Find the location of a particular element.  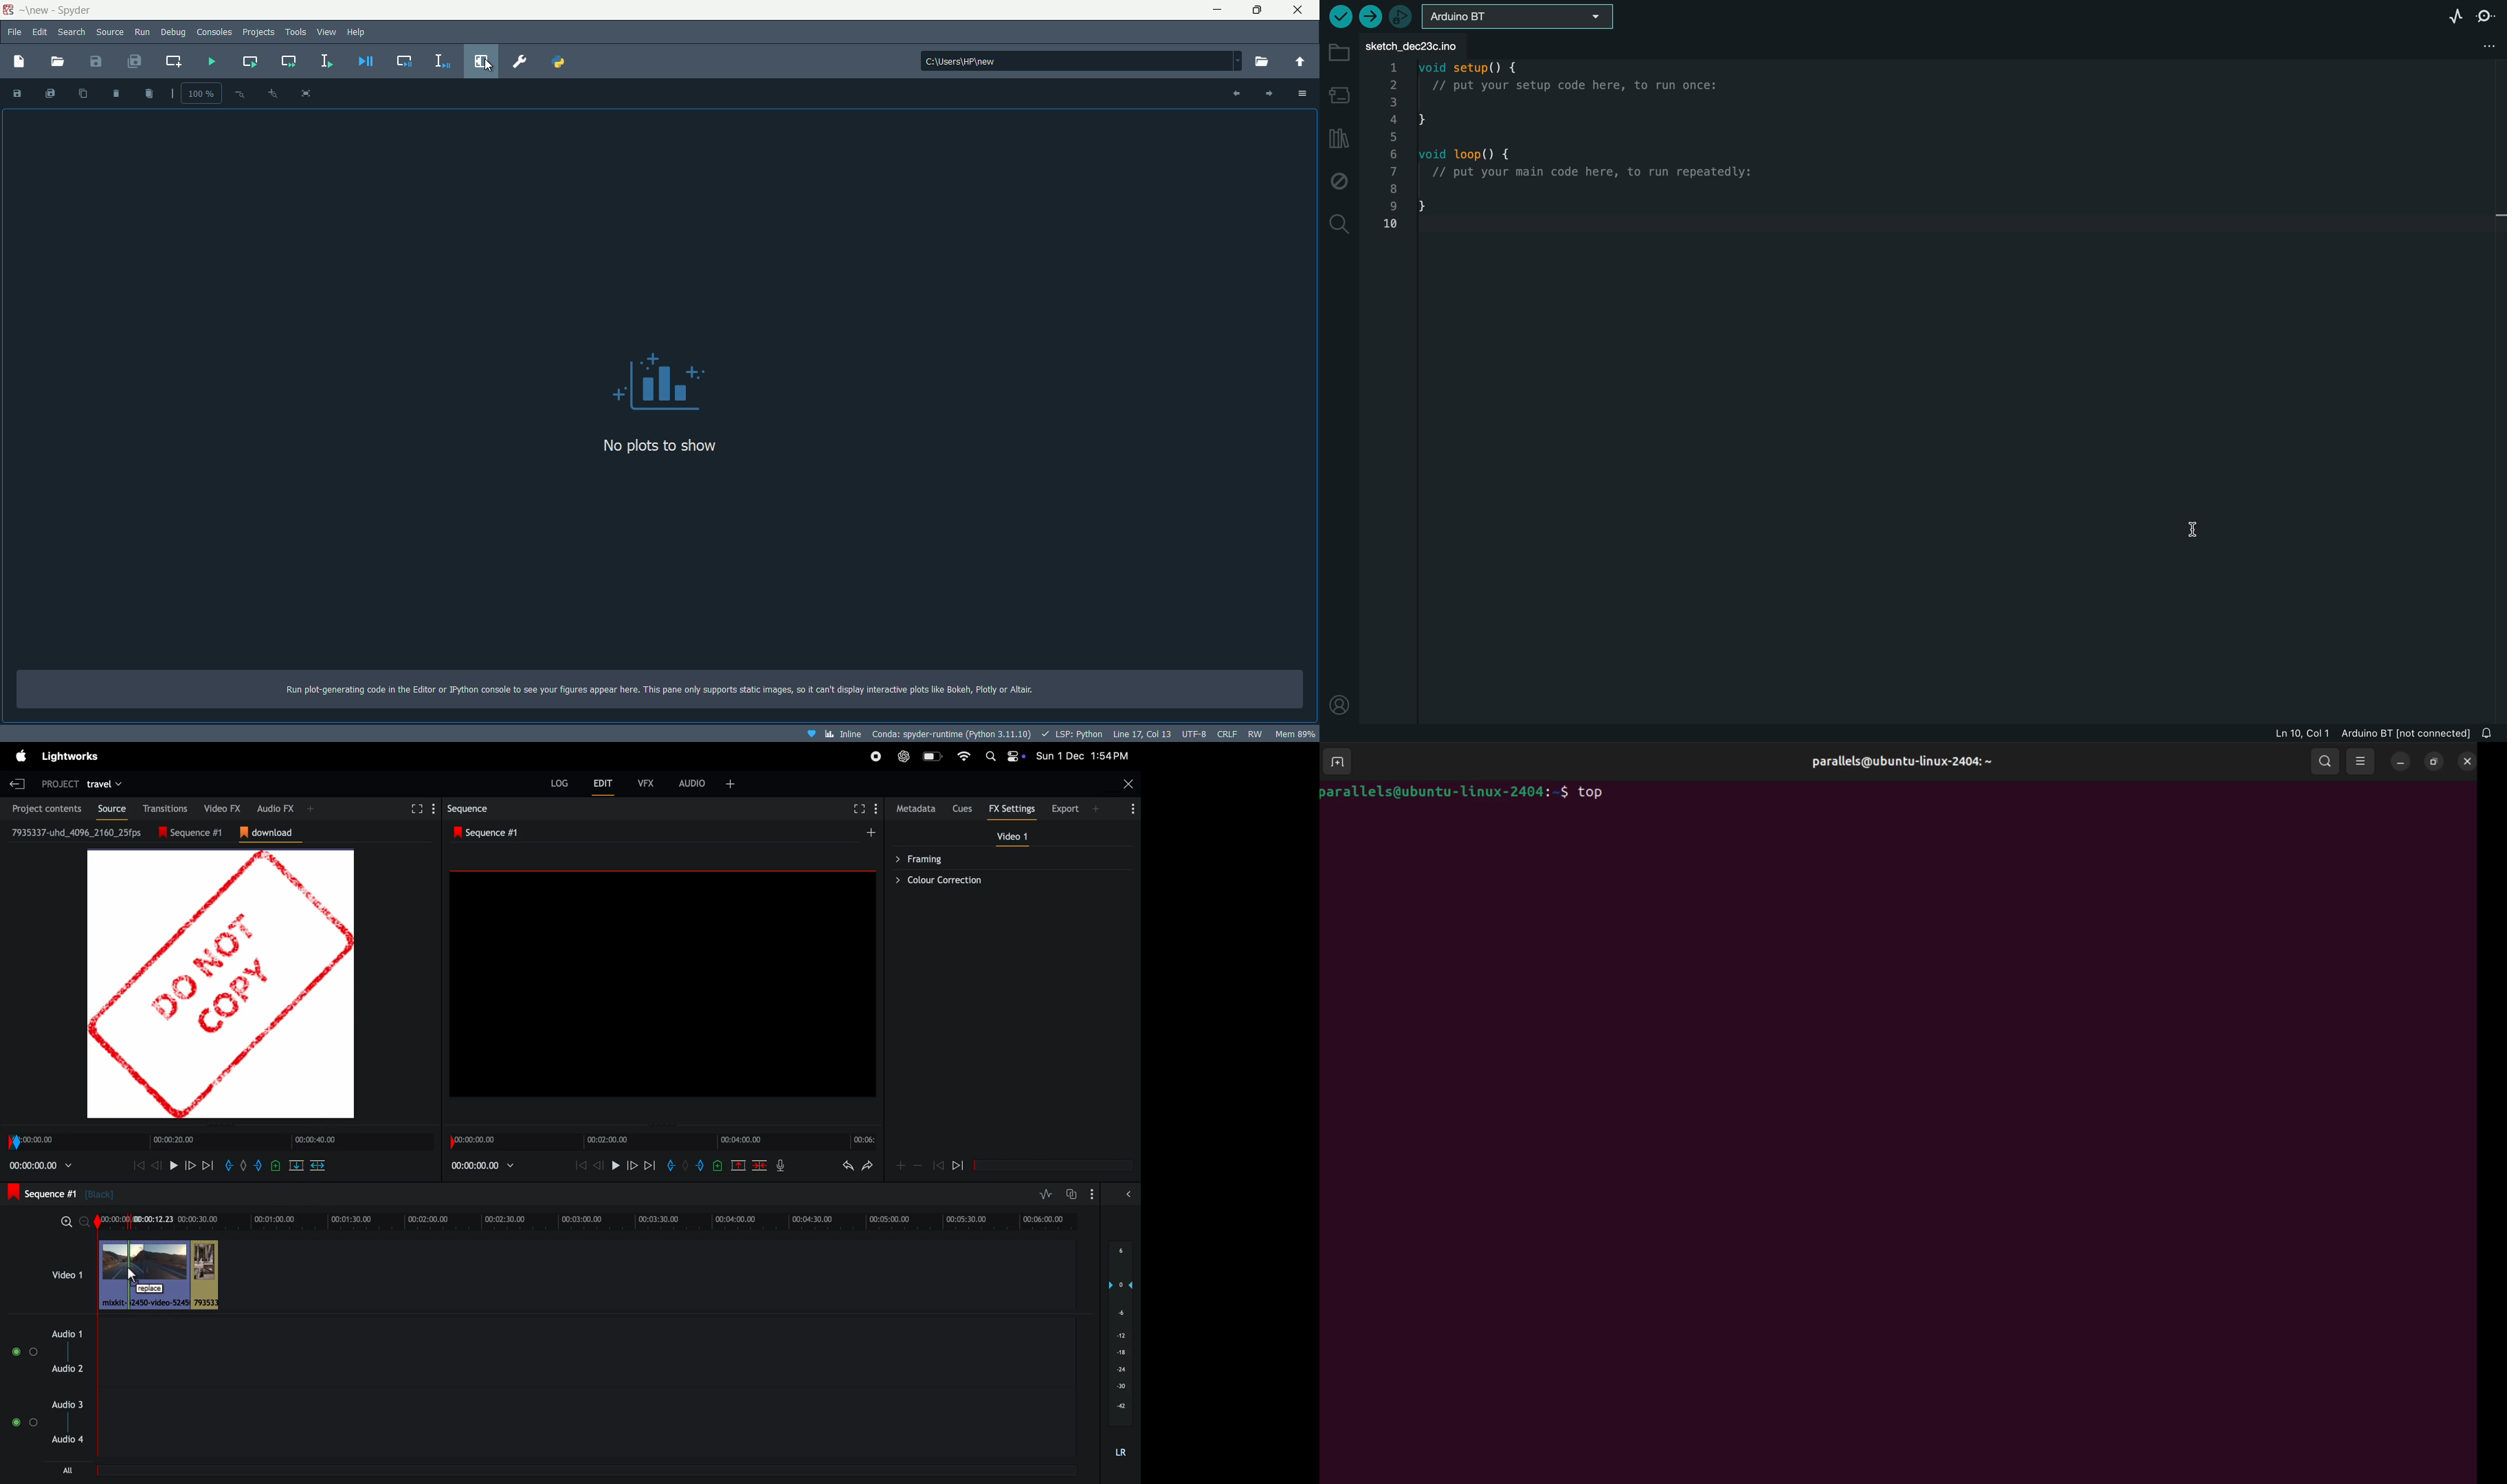

wifi is located at coordinates (964, 756).